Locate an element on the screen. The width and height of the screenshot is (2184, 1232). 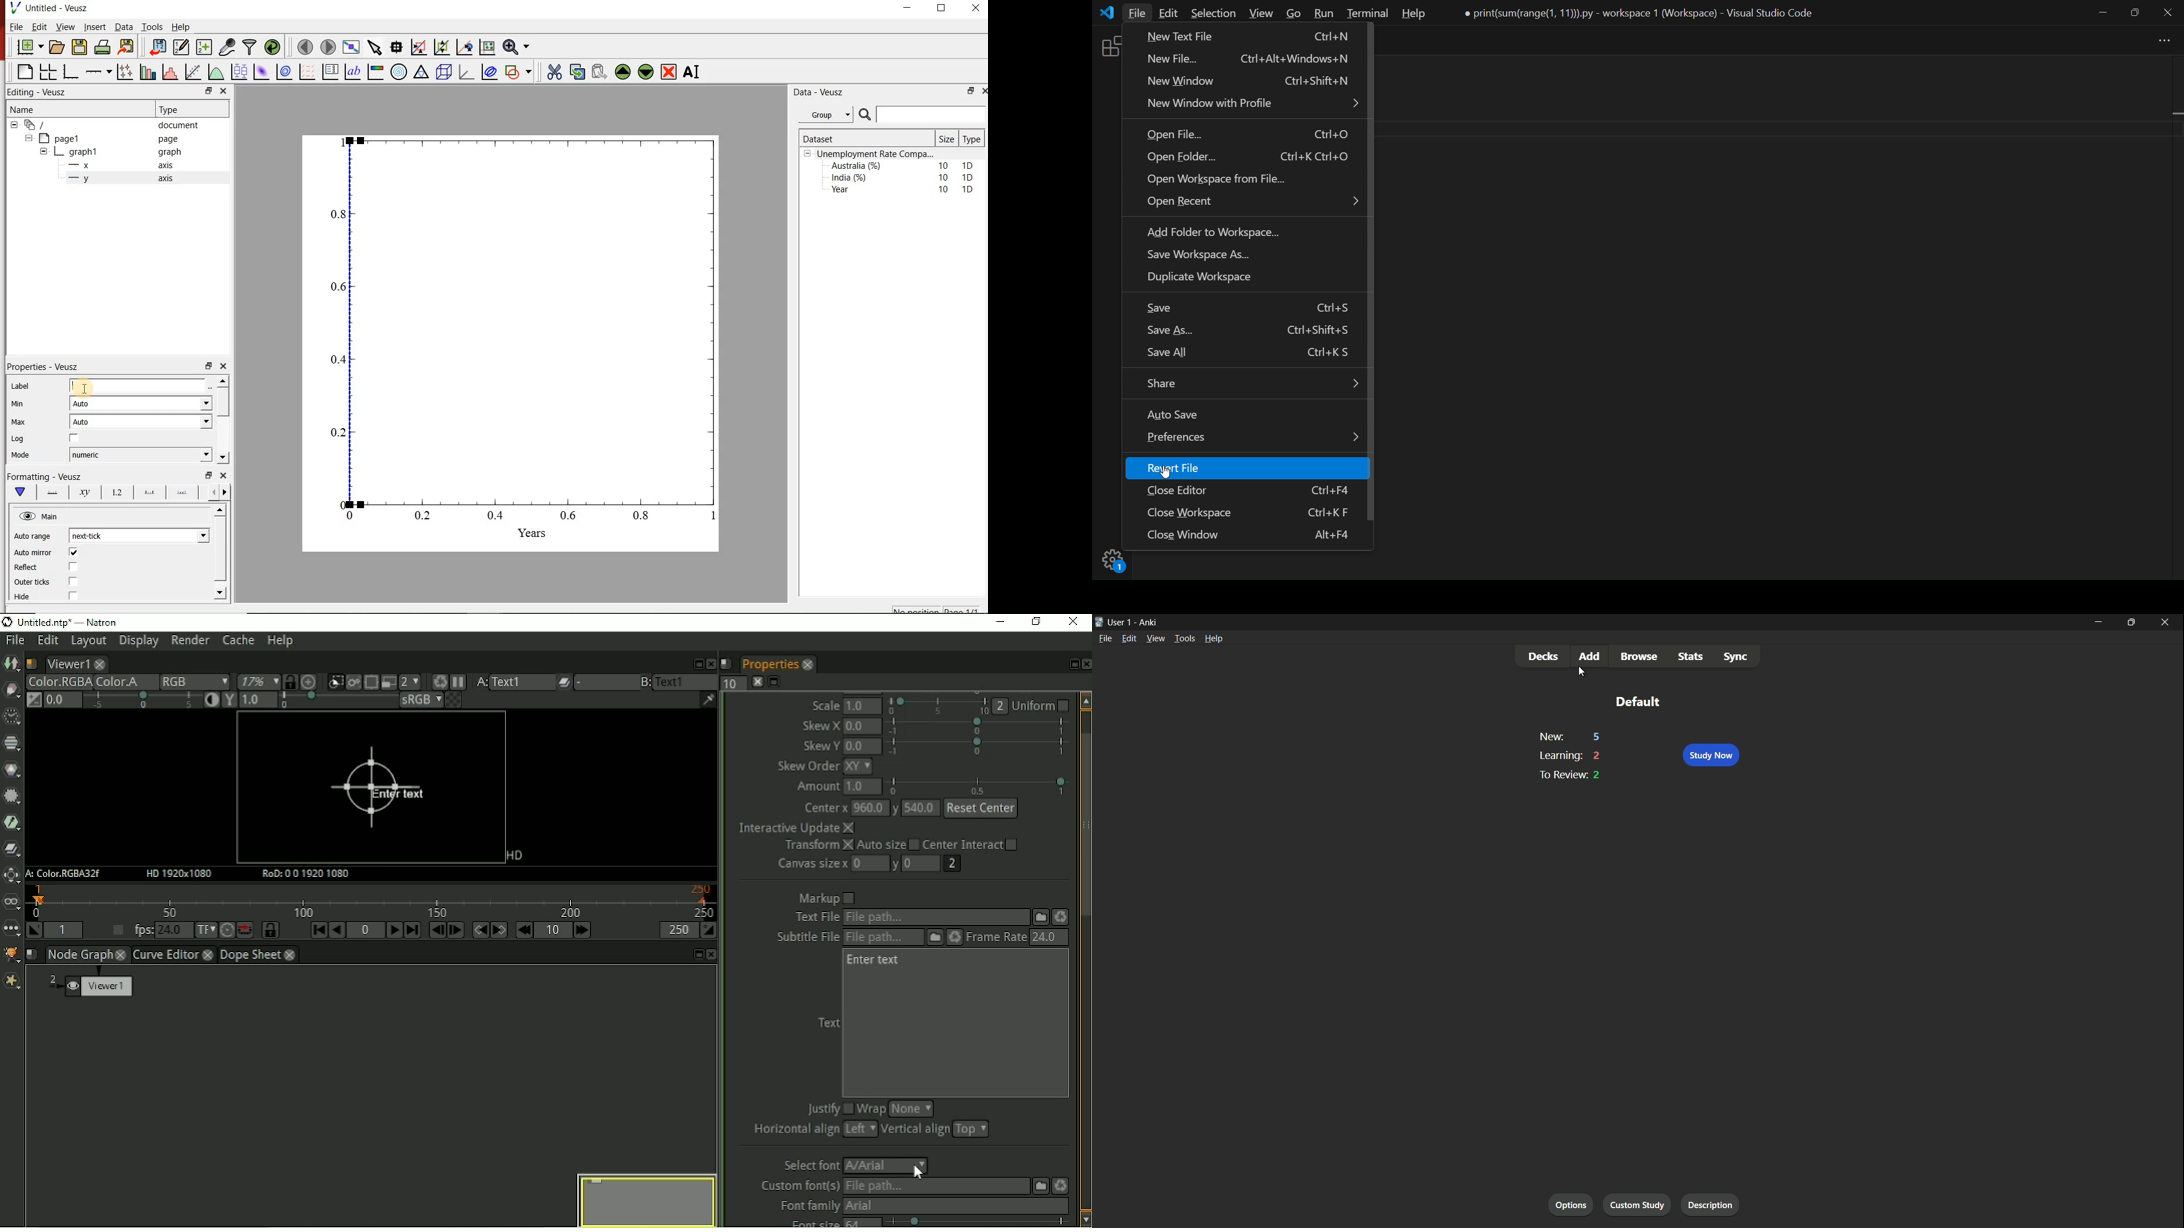
main is located at coordinates (23, 492).